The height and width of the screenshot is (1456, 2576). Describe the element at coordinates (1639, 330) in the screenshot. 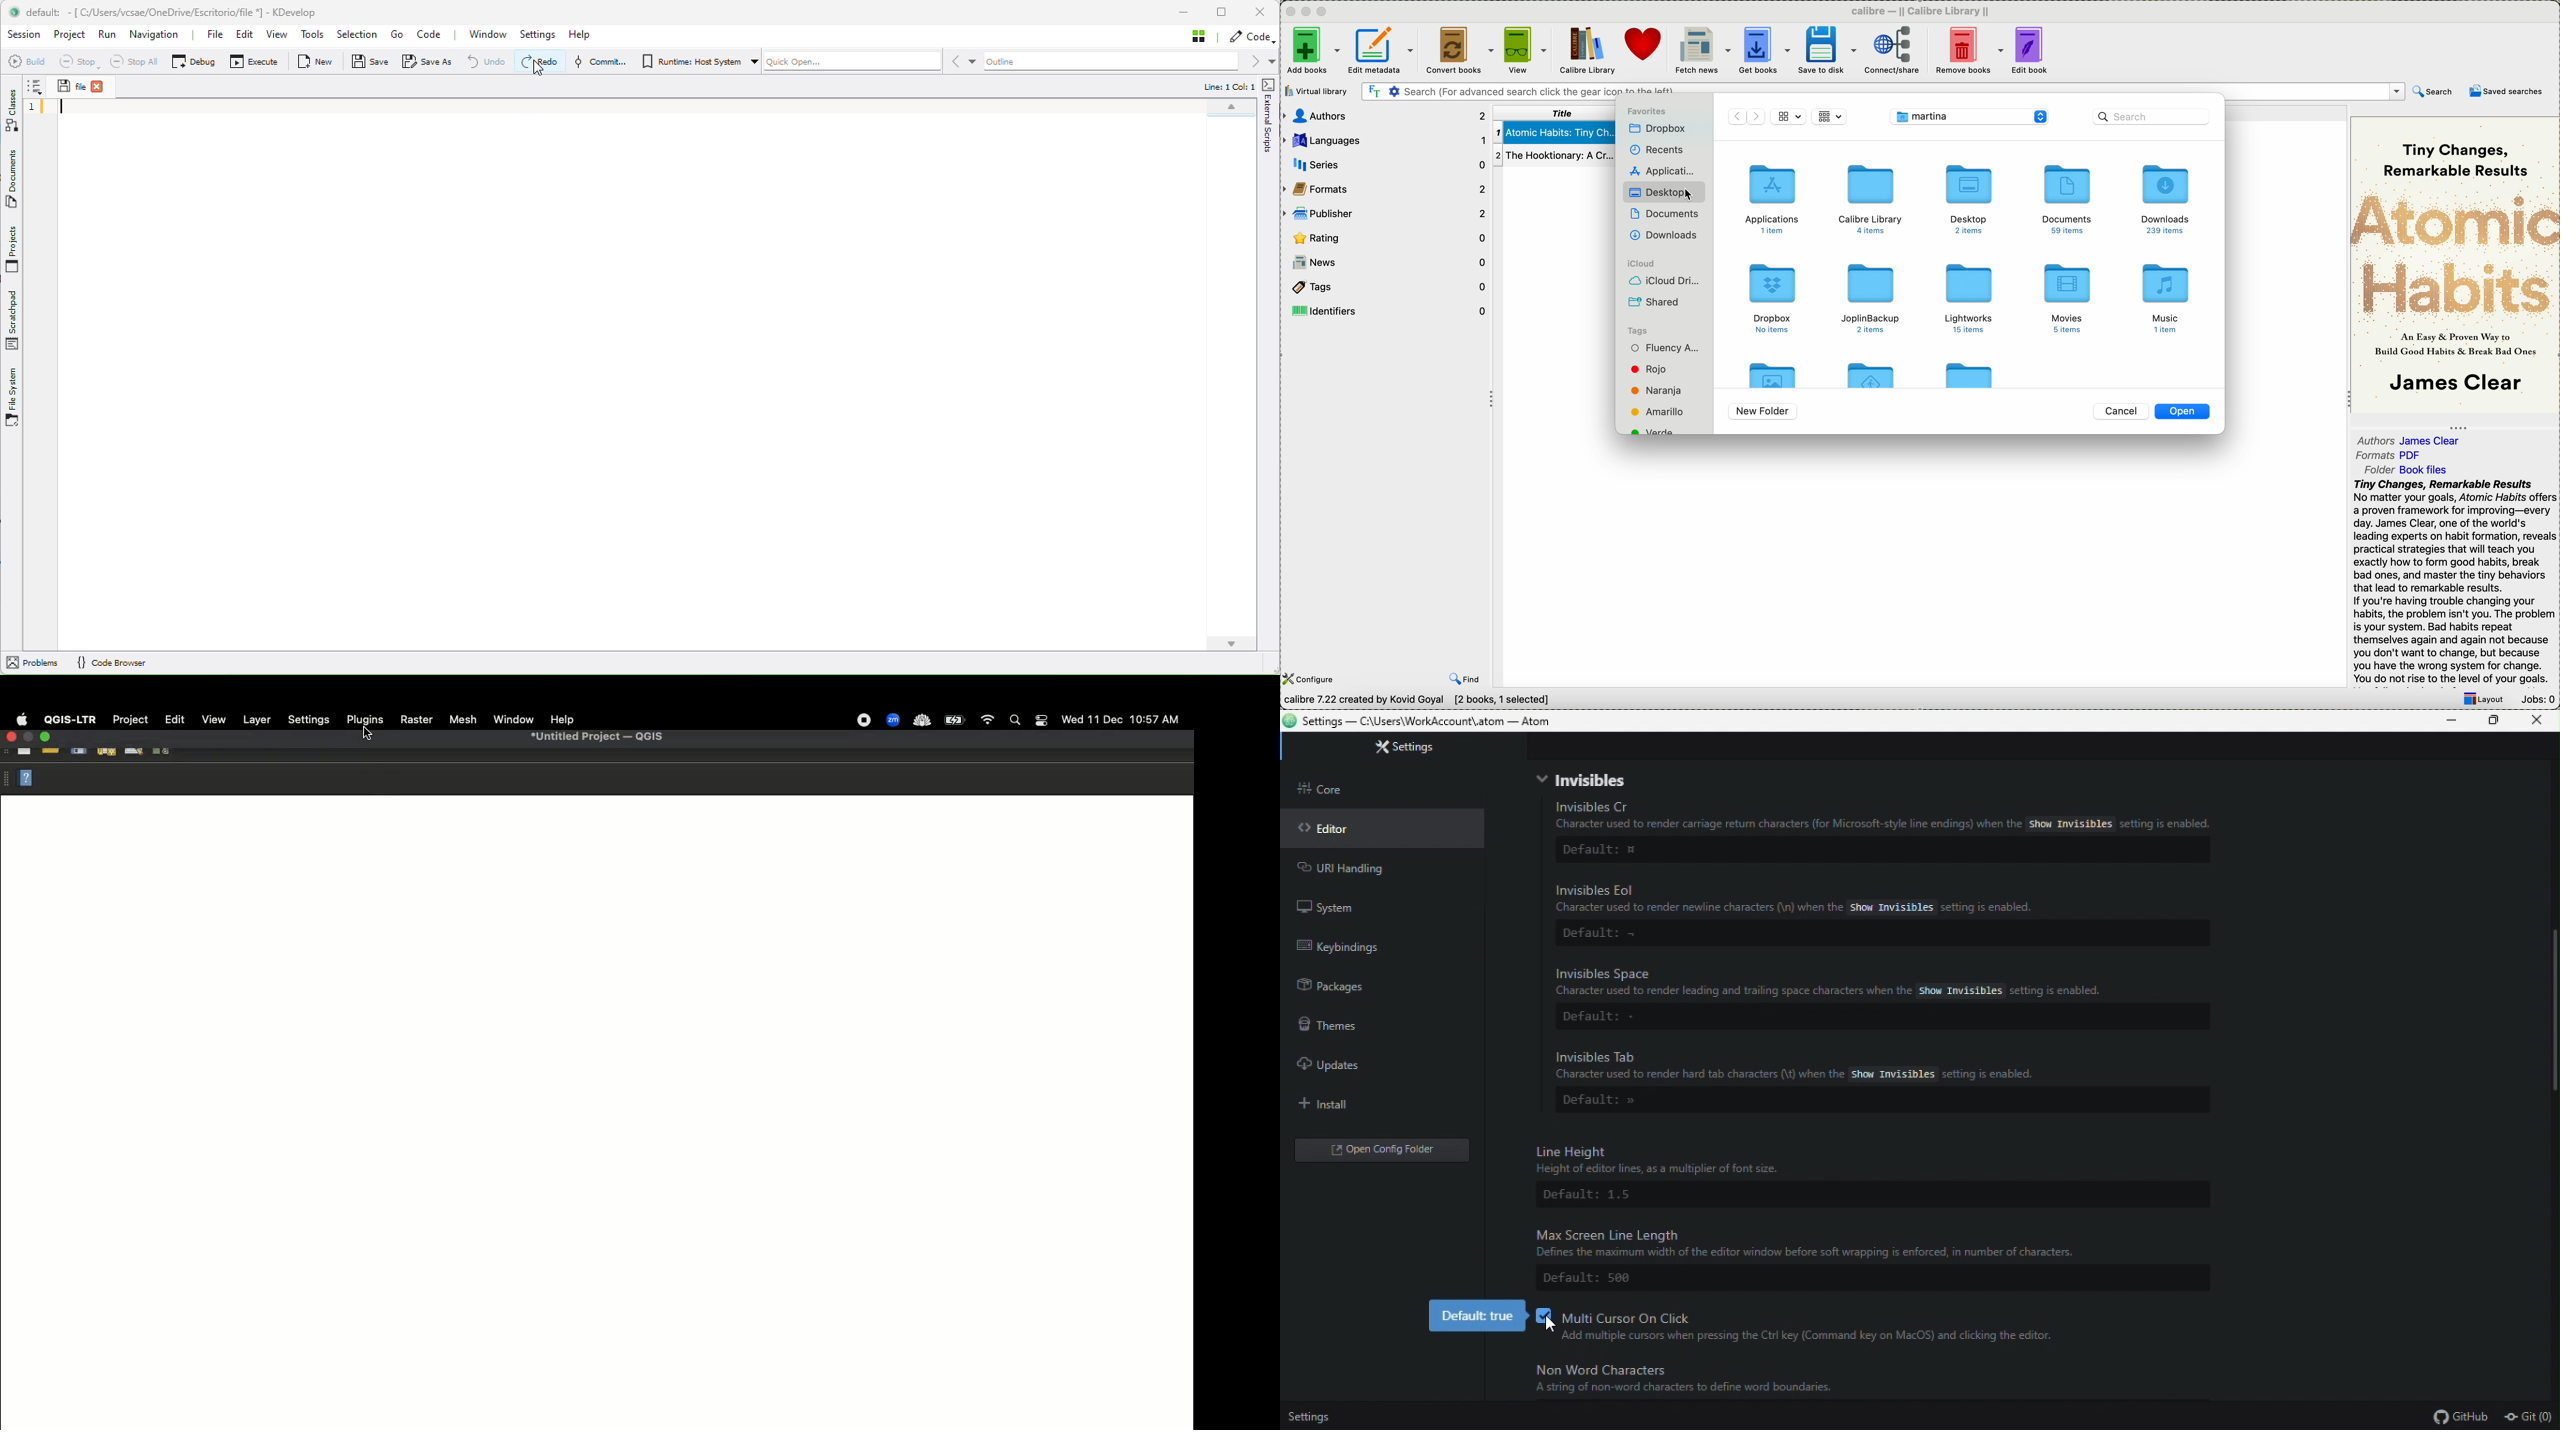

I see `tags` at that location.